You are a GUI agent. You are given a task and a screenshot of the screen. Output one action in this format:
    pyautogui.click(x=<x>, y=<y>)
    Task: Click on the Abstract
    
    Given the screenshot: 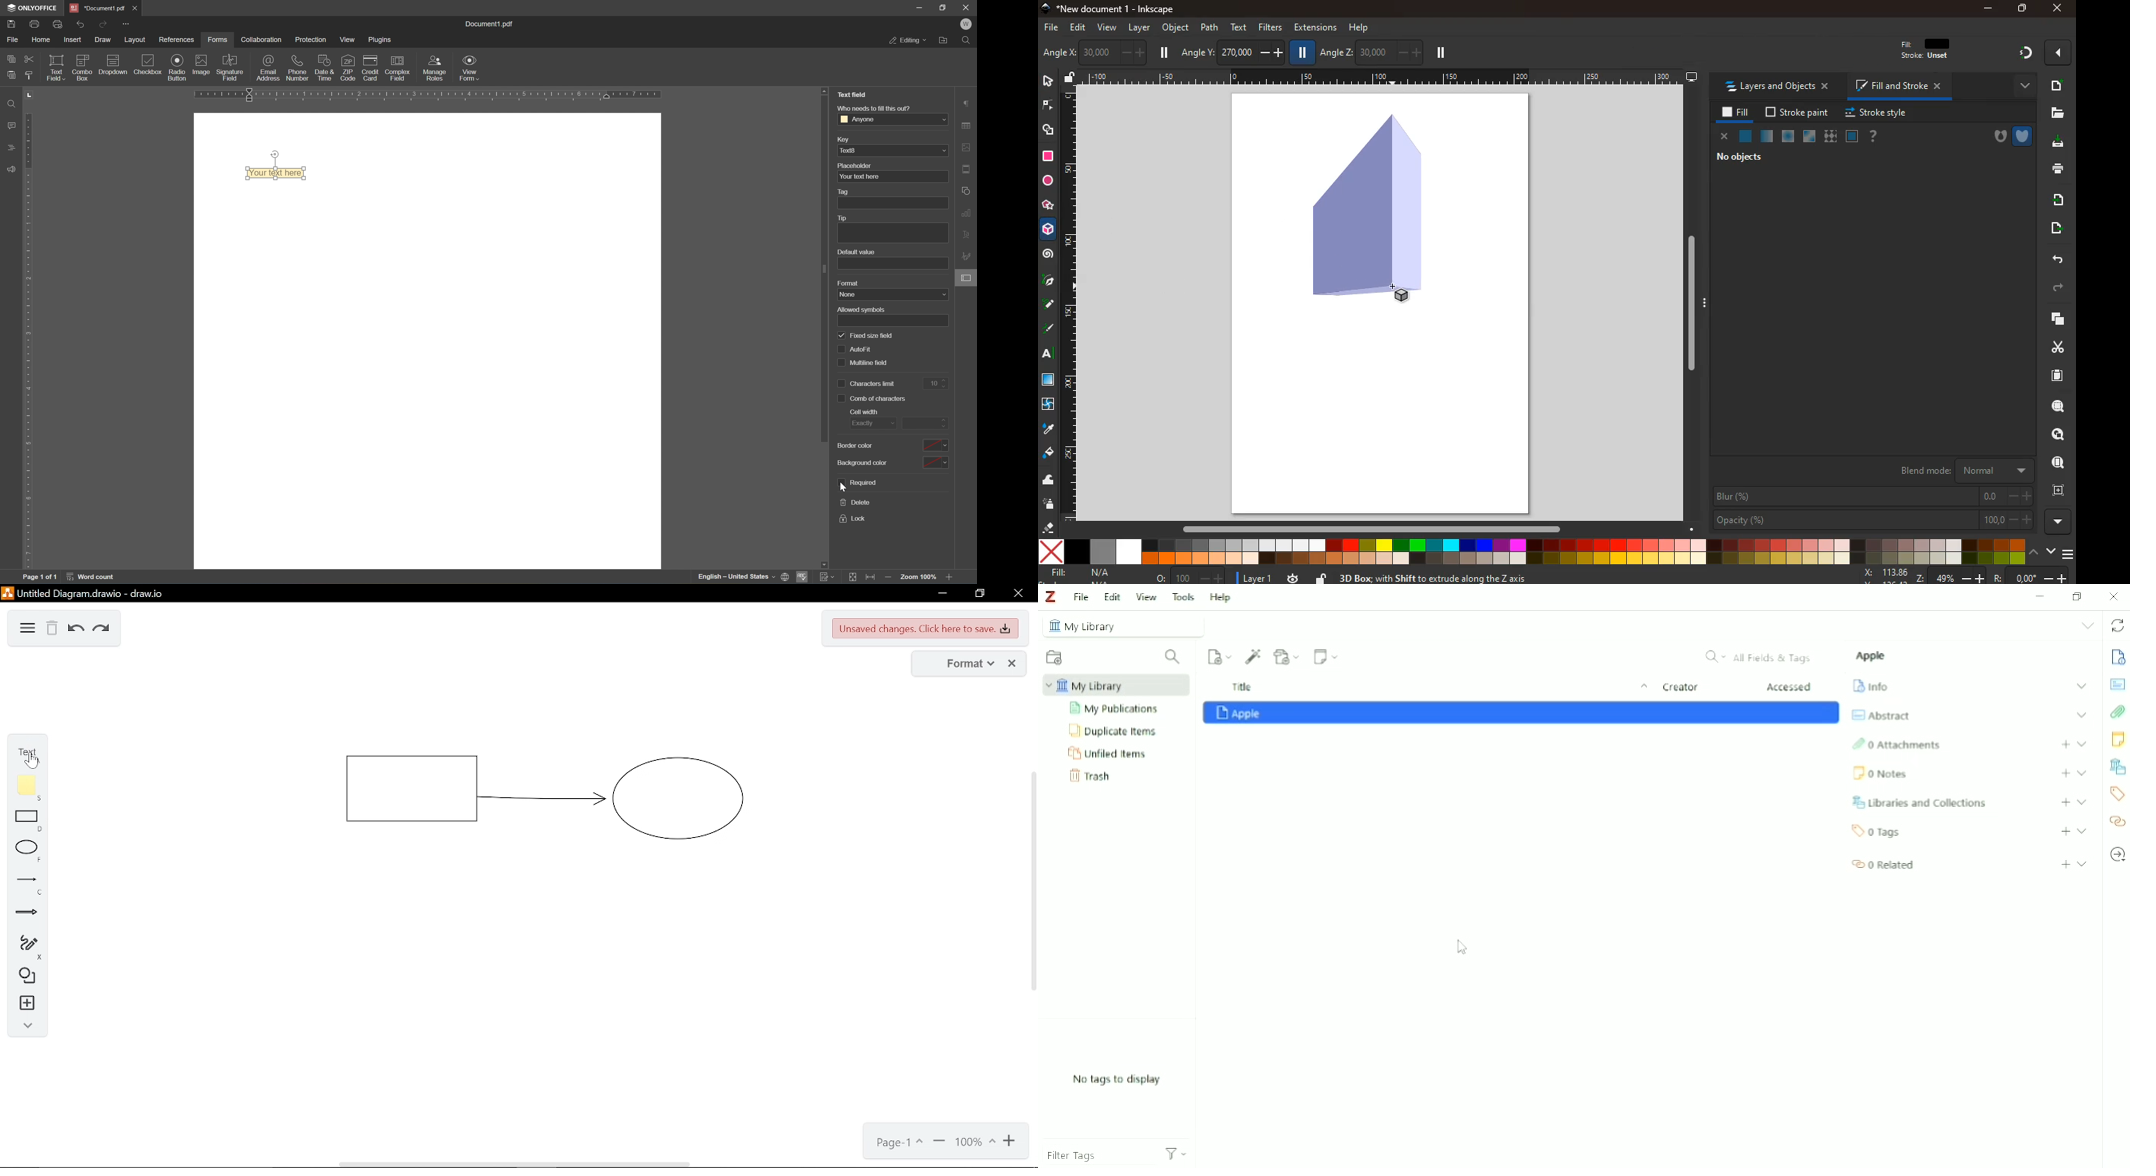 What is the action you would take?
    pyautogui.click(x=2118, y=685)
    